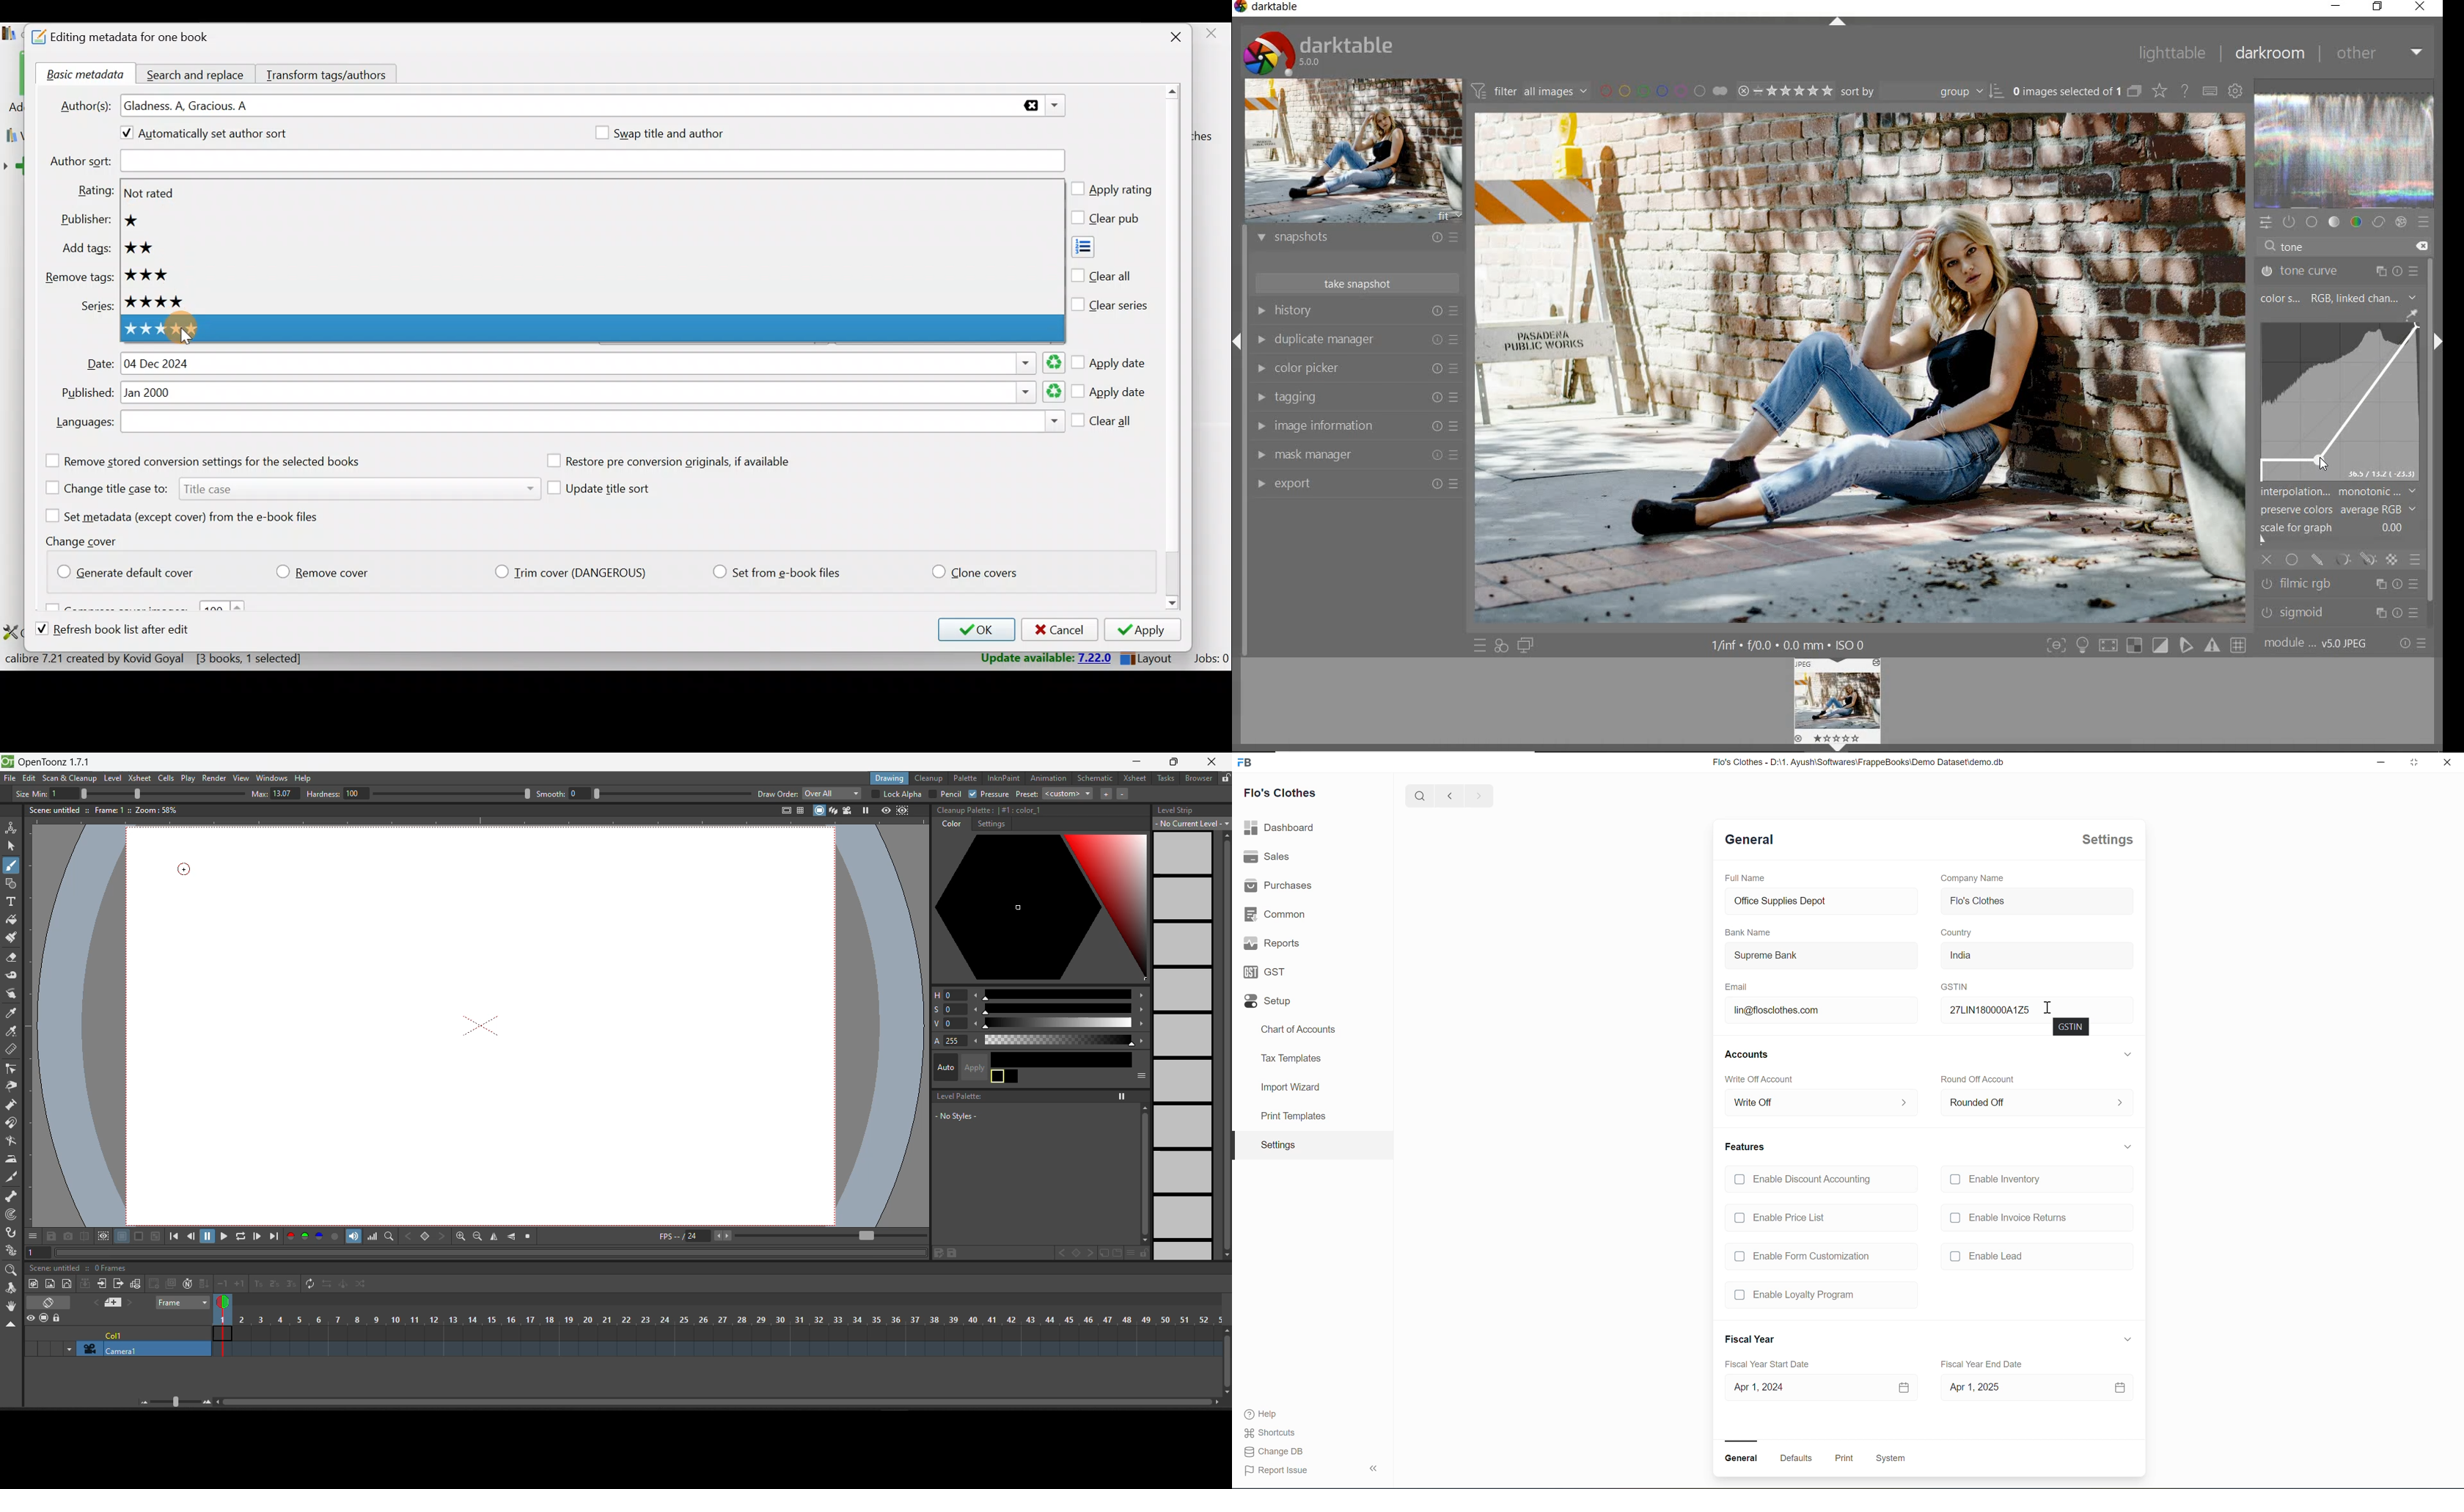 The image size is (2464, 1512). What do you see at coordinates (1421, 796) in the screenshot?
I see `search` at bounding box center [1421, 796].